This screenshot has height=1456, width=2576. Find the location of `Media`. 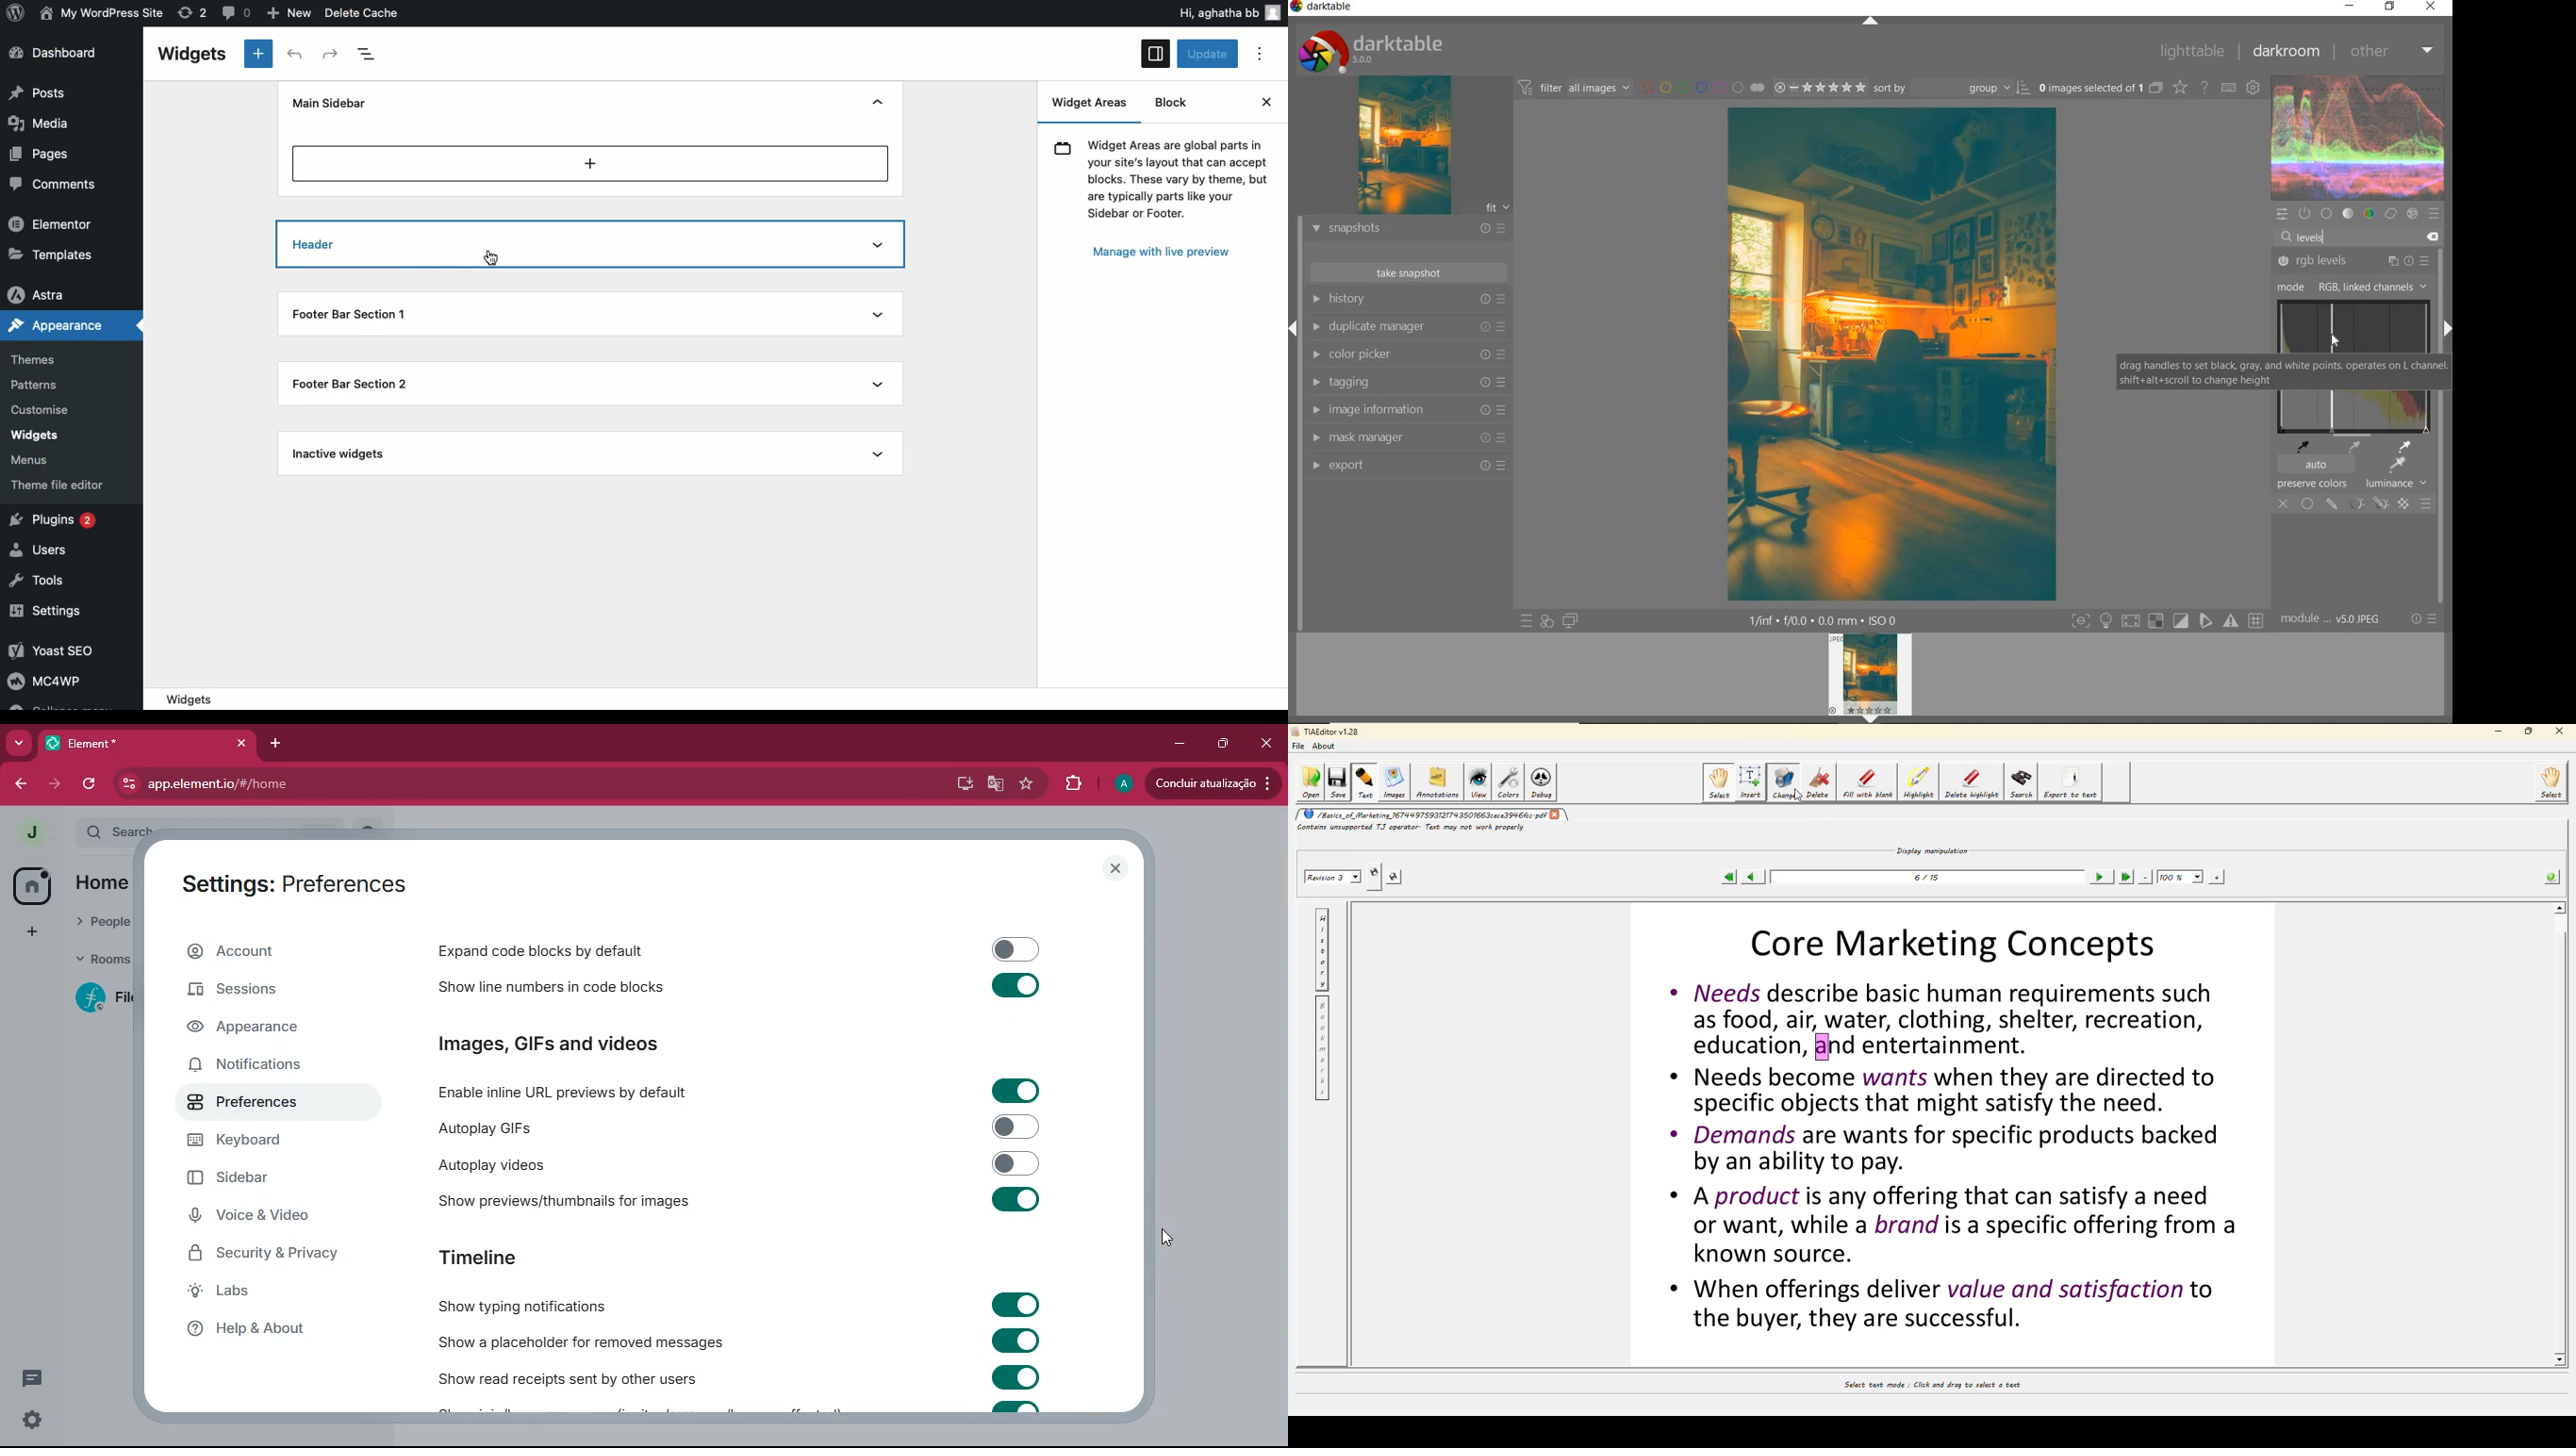

Media is located at coordinates (41, 122).